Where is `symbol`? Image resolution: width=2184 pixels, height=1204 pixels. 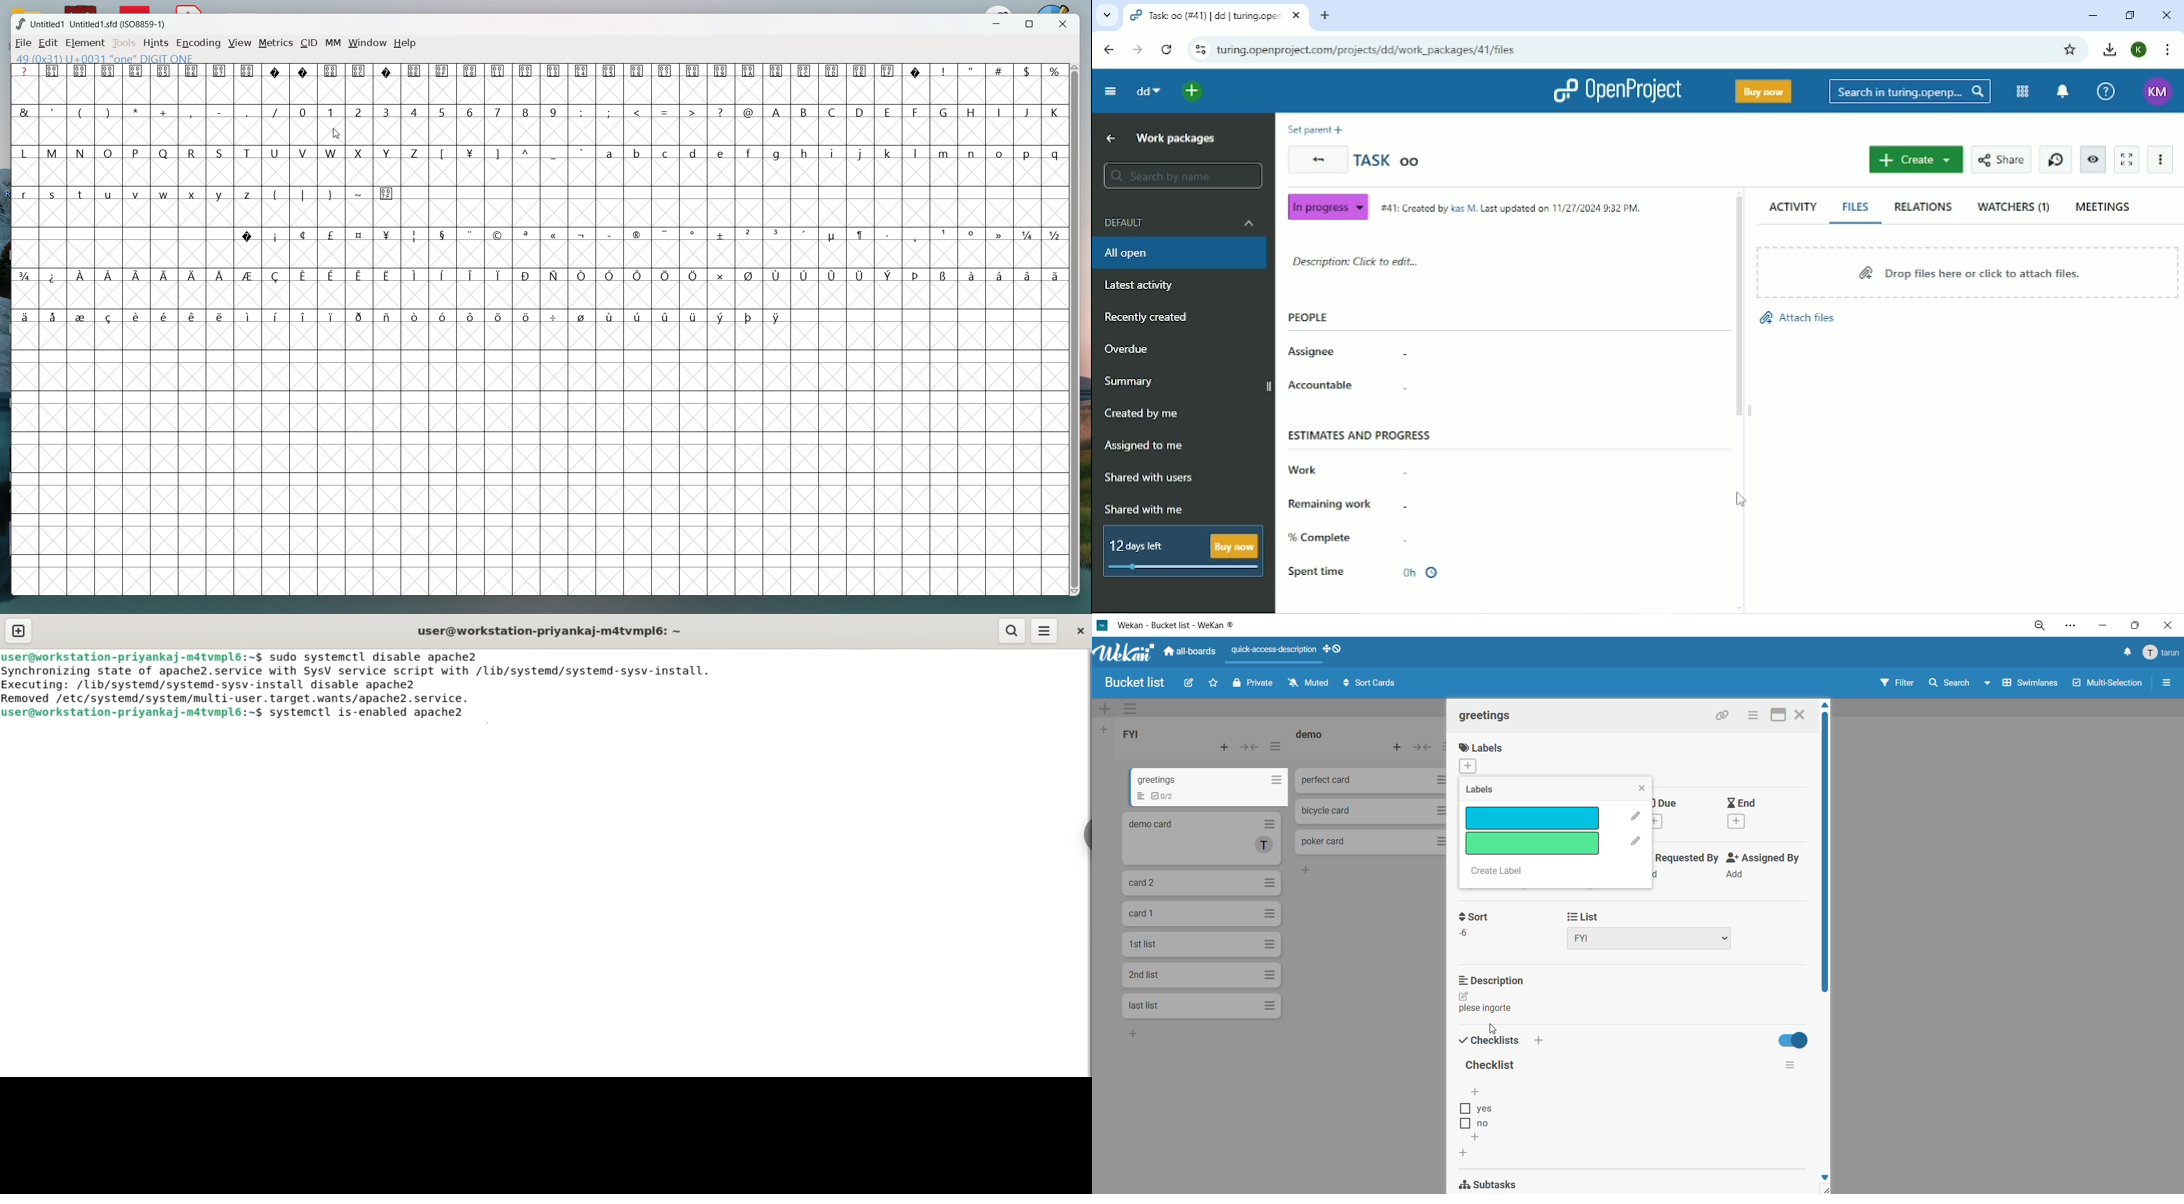 symbol is located at coordinates (165, 316).